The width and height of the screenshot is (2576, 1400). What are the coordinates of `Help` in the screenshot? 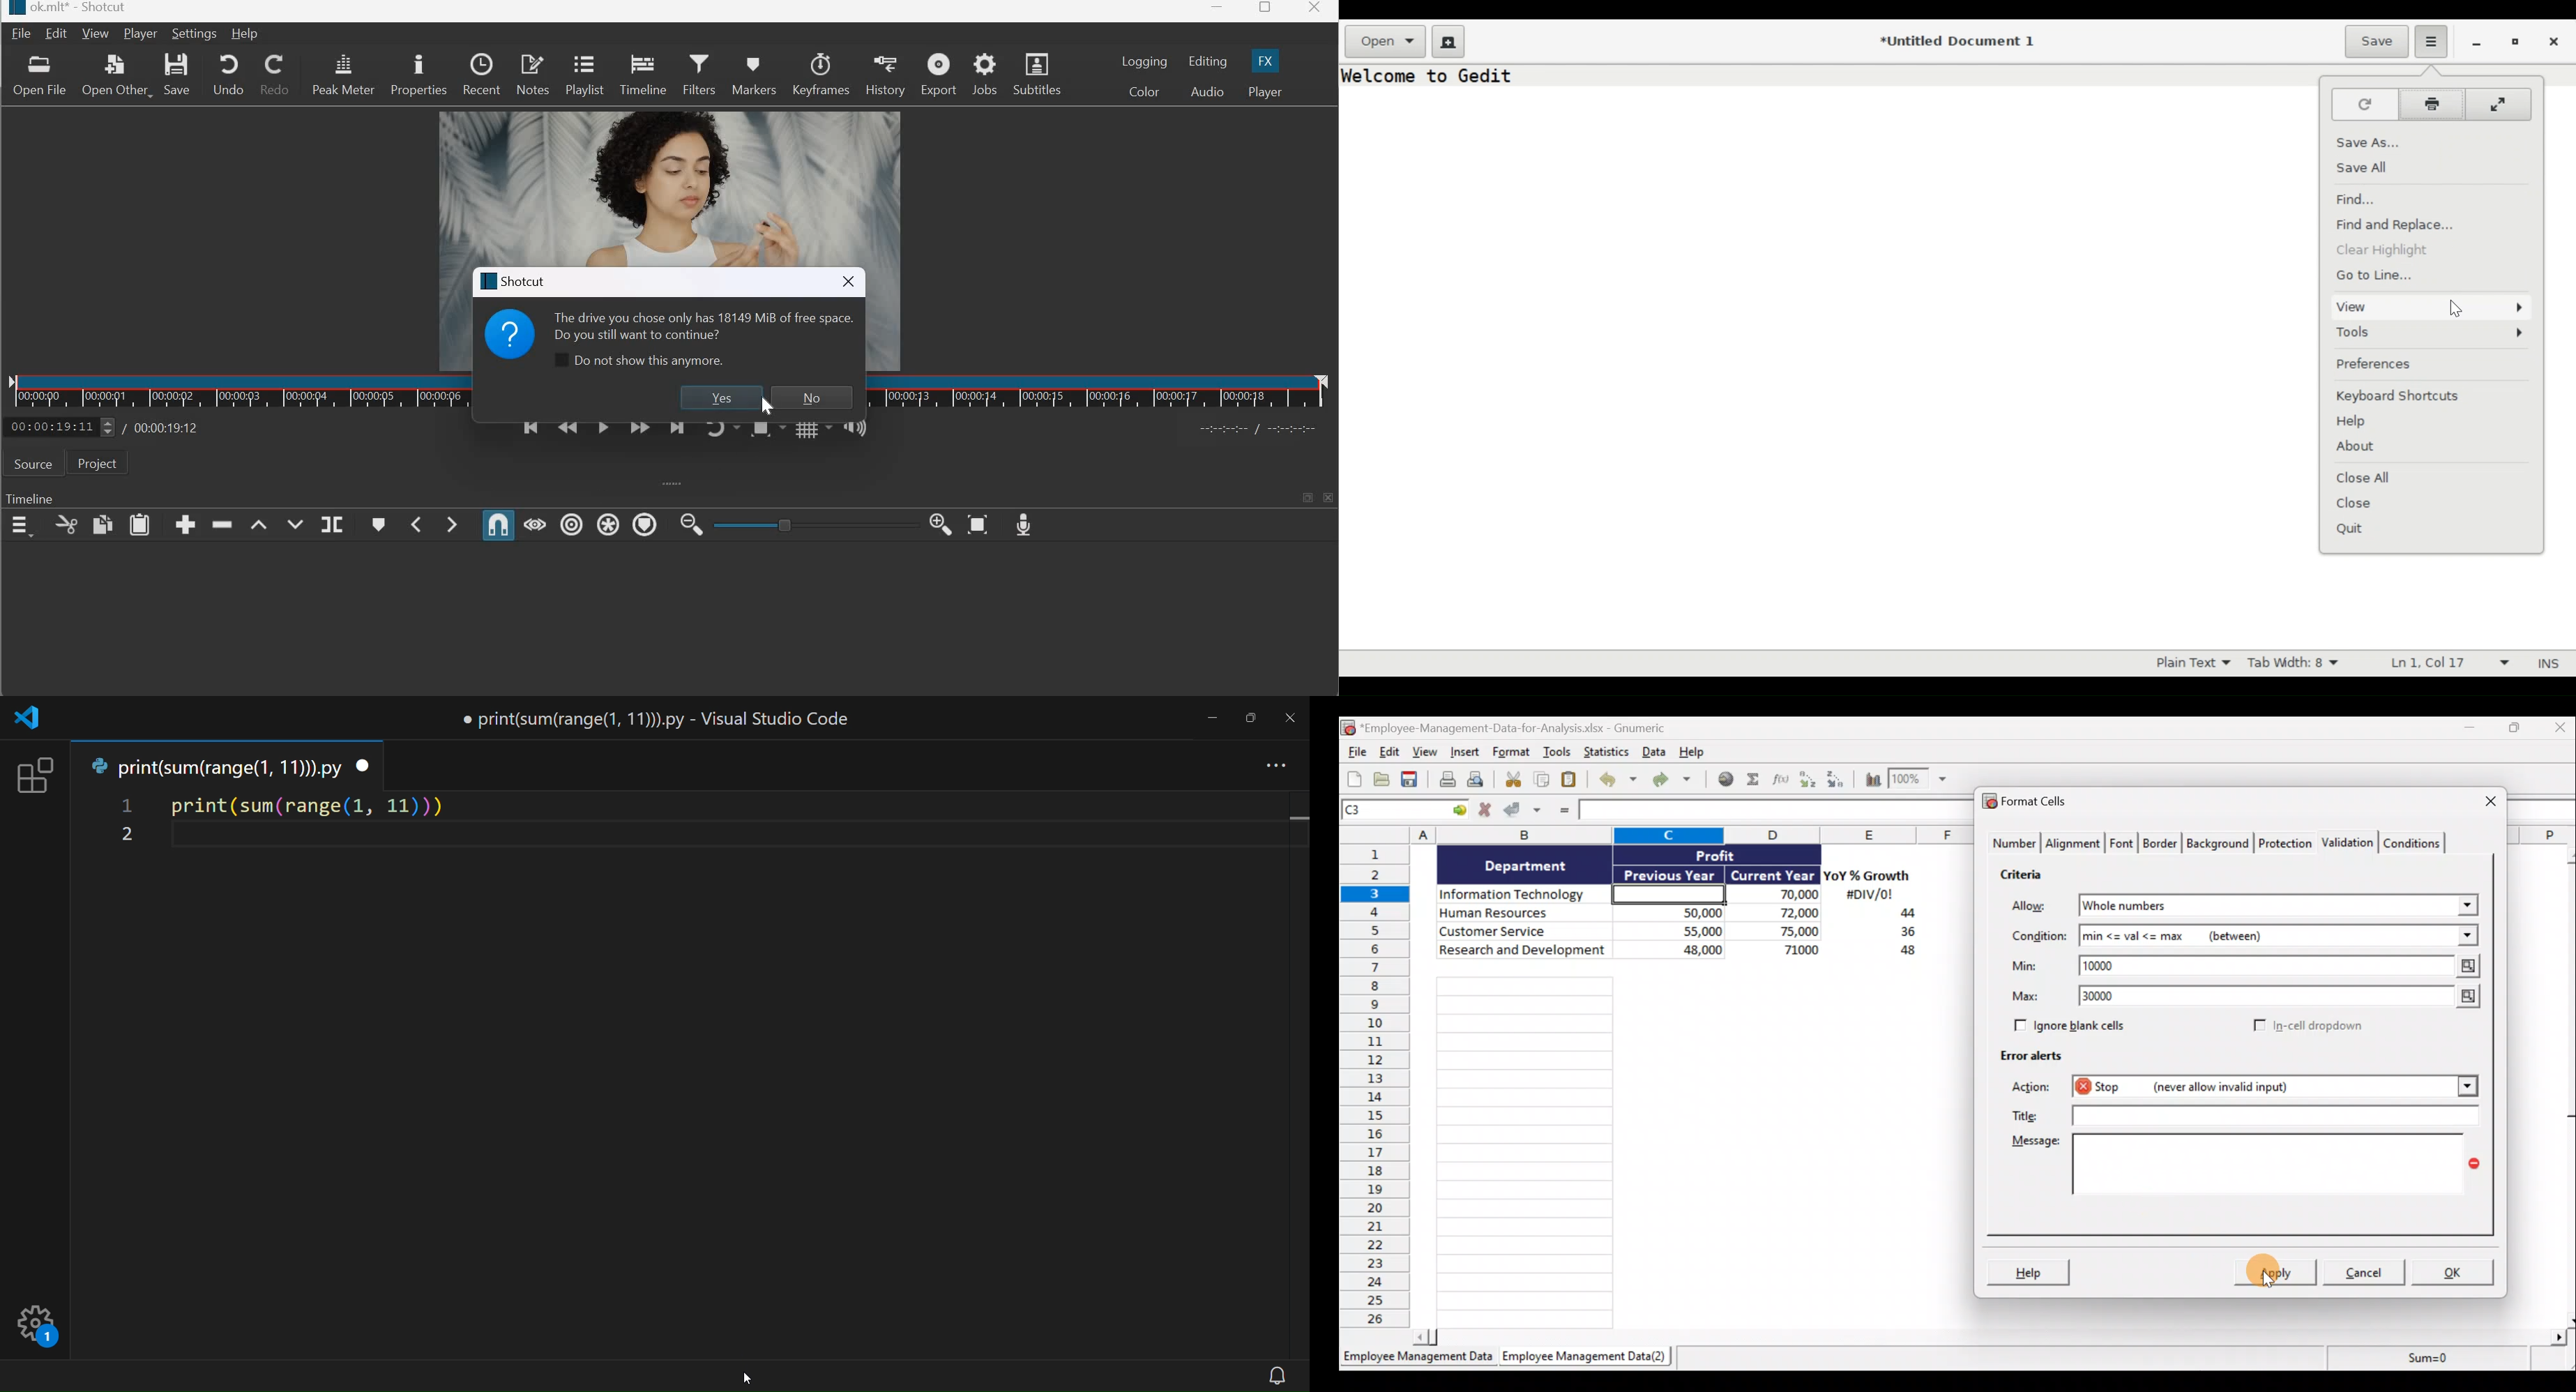 It's located at (244, 33).